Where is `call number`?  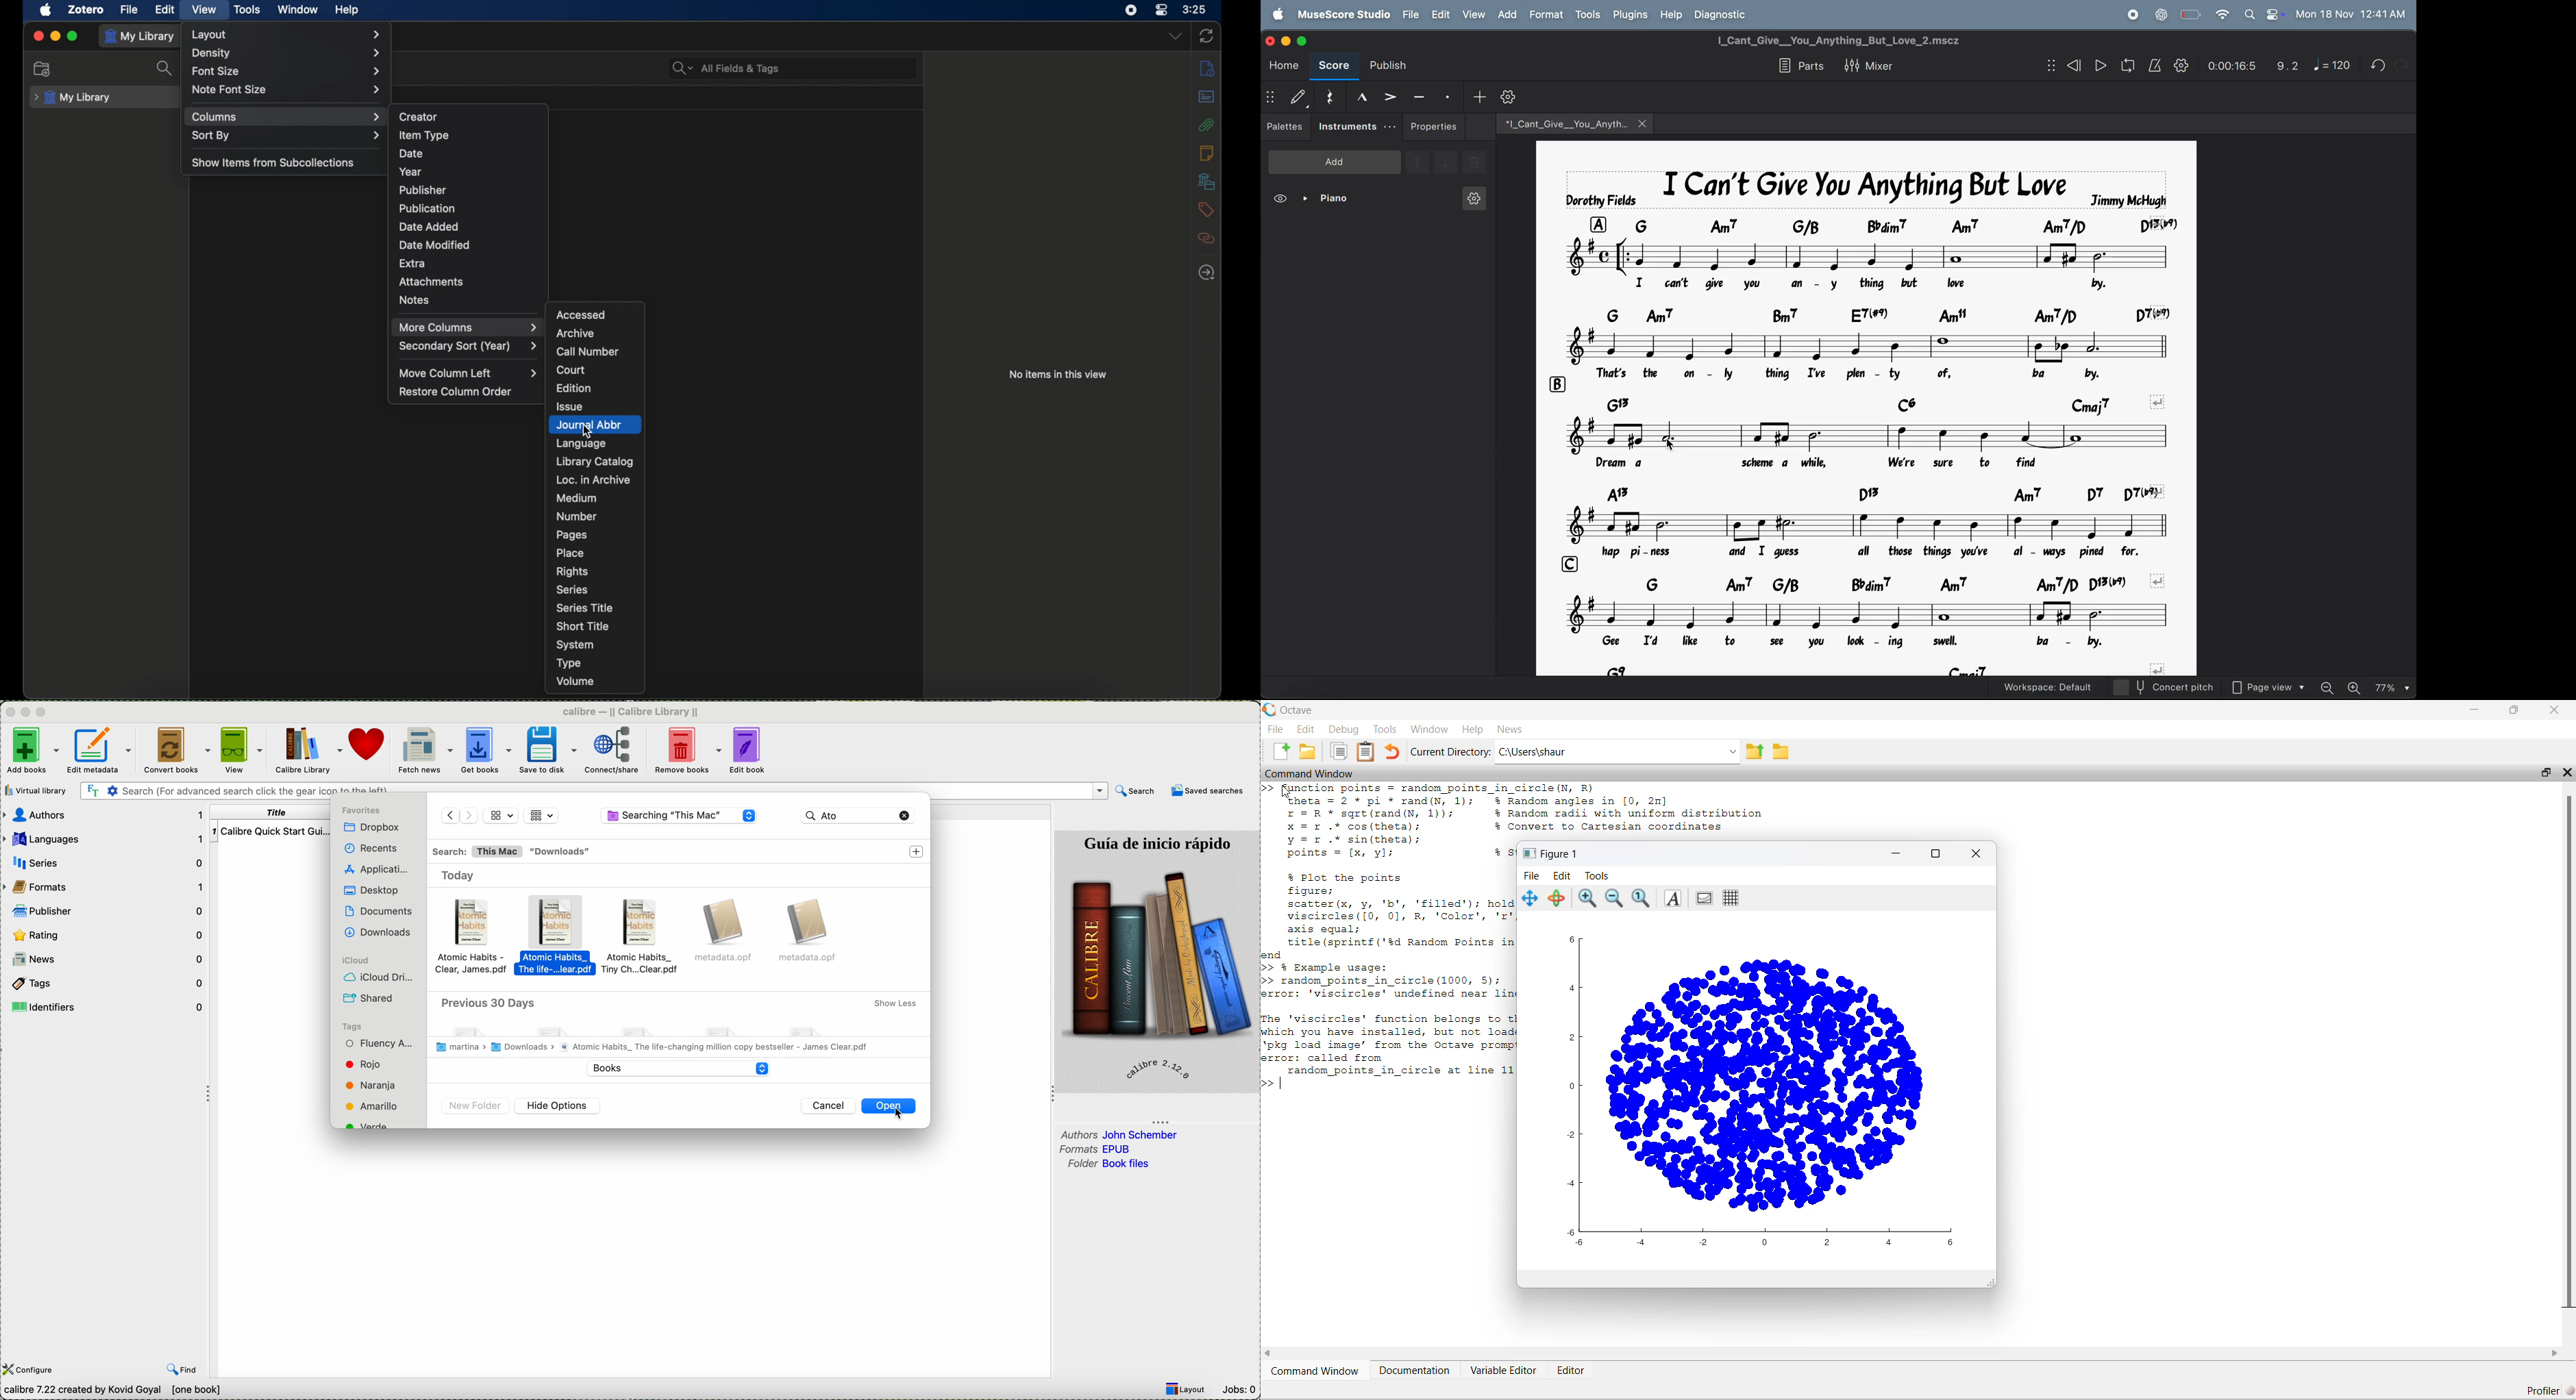
call number is located at coordinates (588, 352).